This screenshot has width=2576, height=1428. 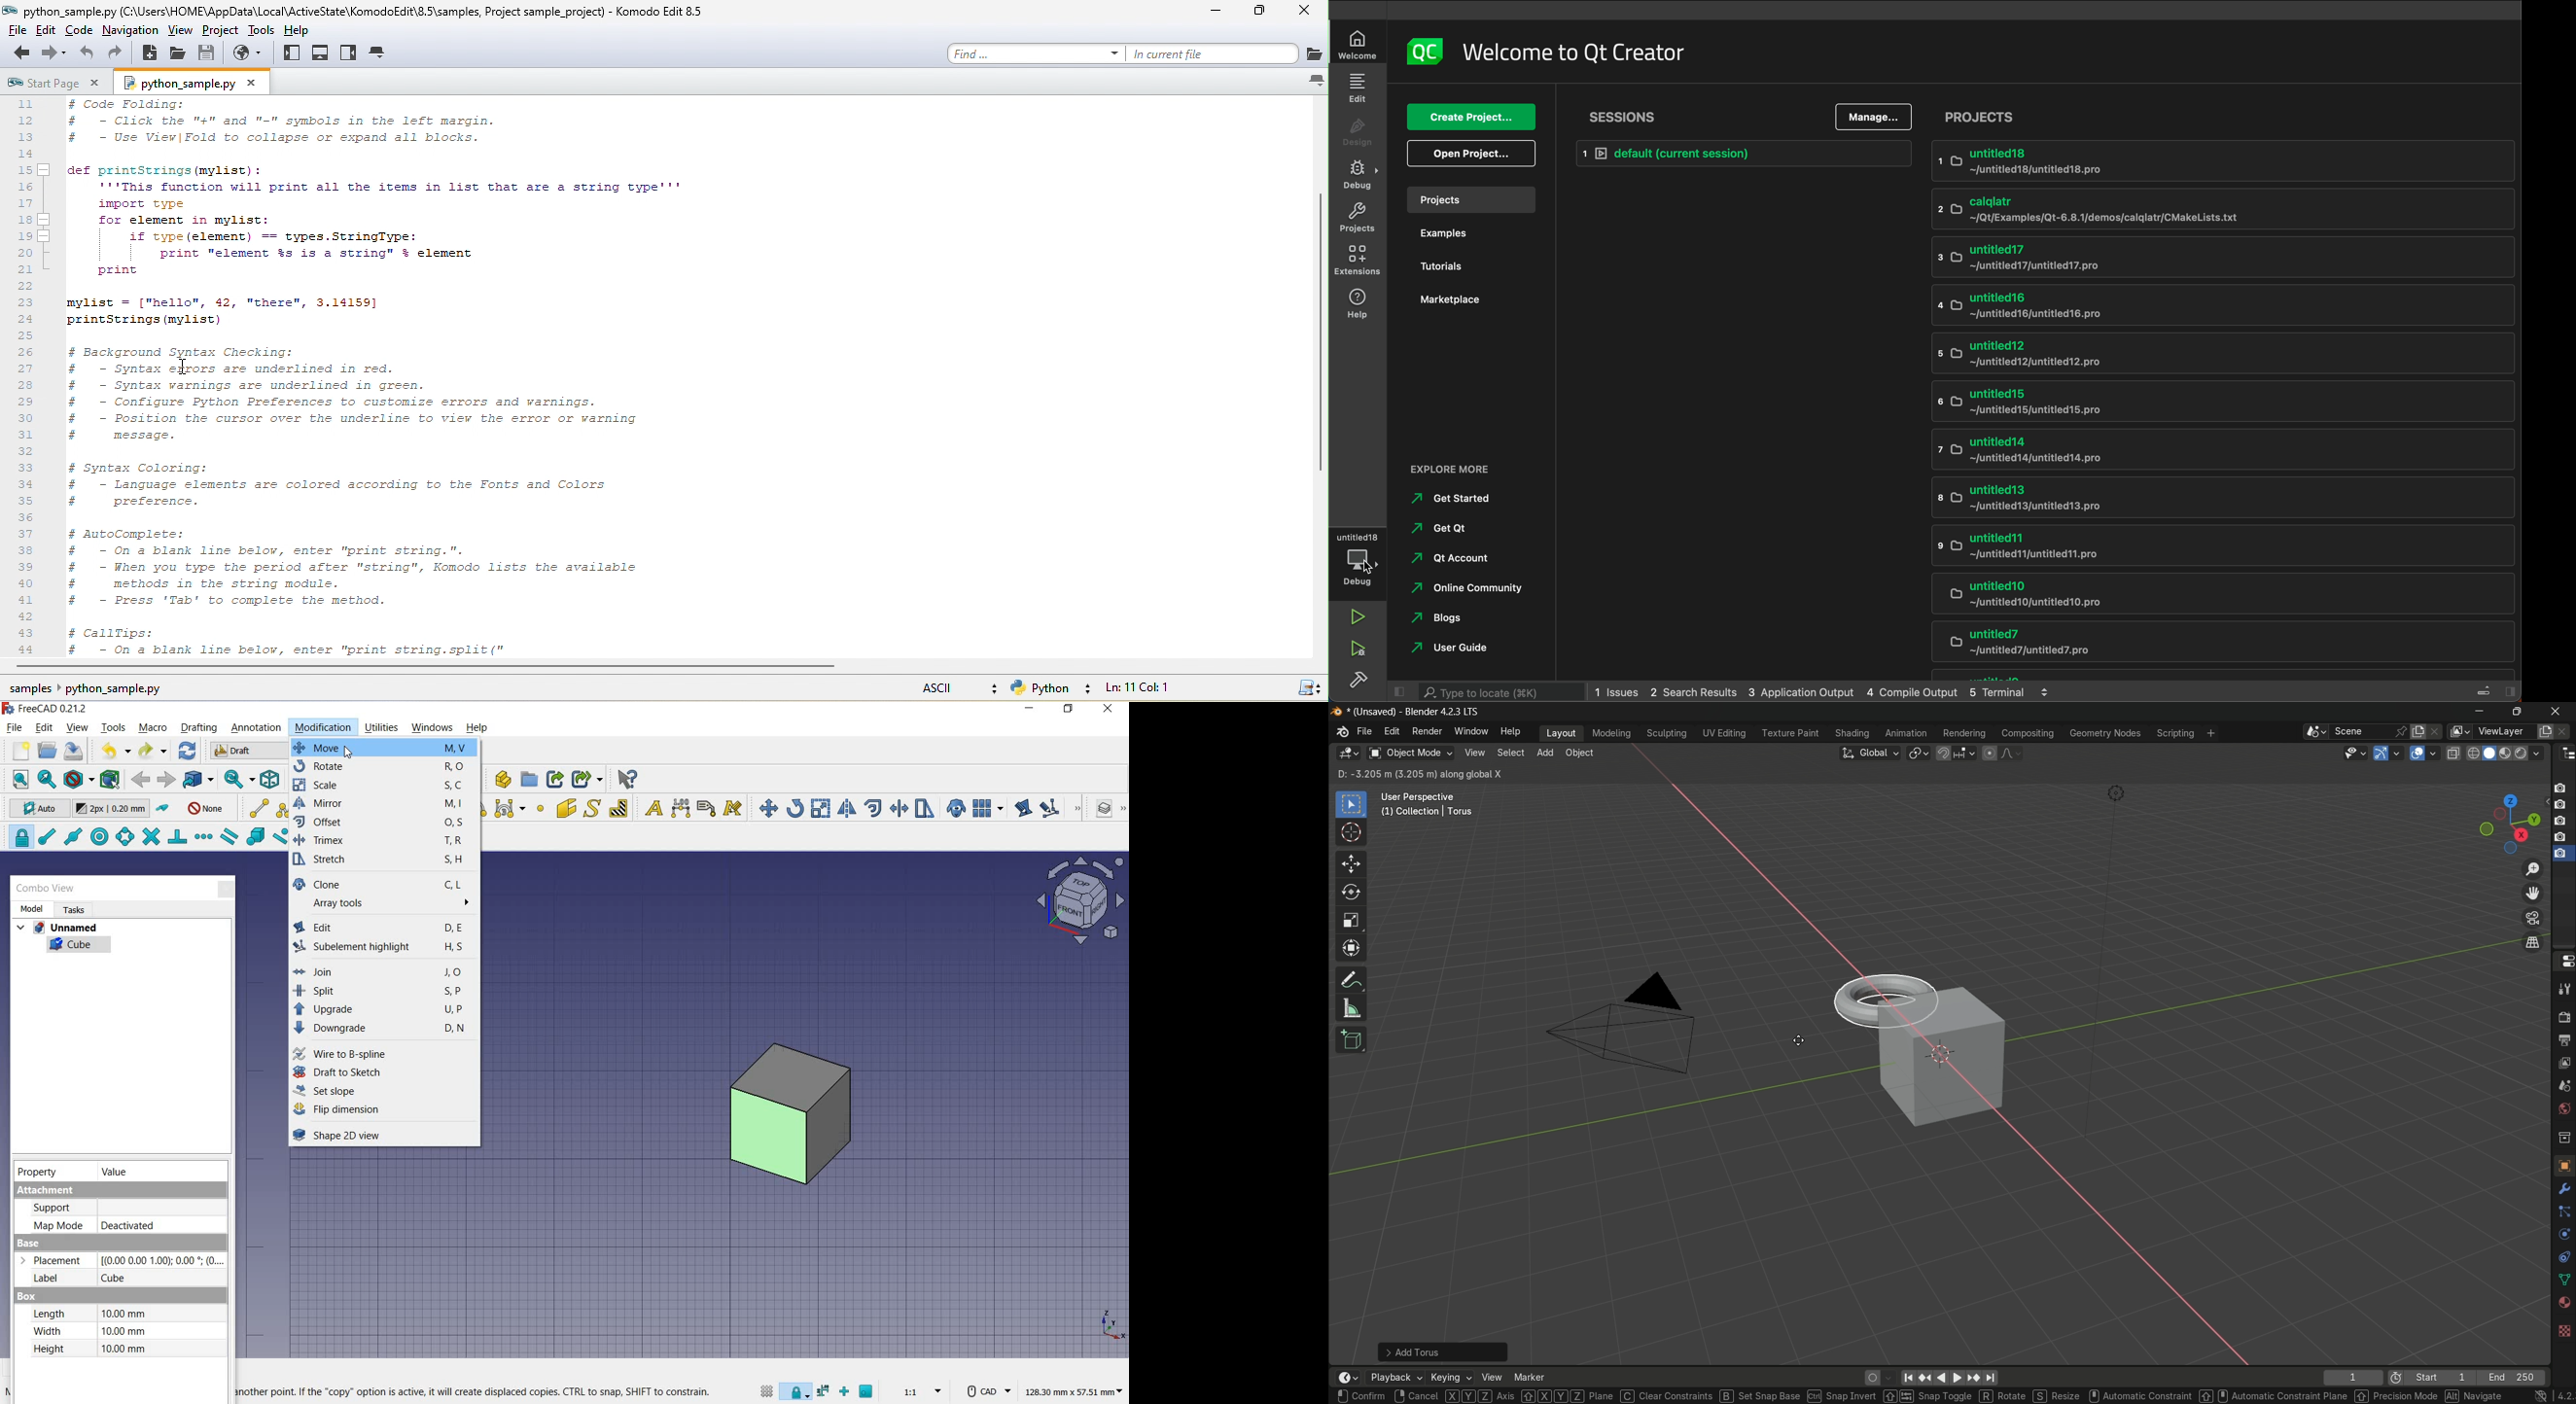 I want to click on go to linked objects, so click(x=198, y=780).